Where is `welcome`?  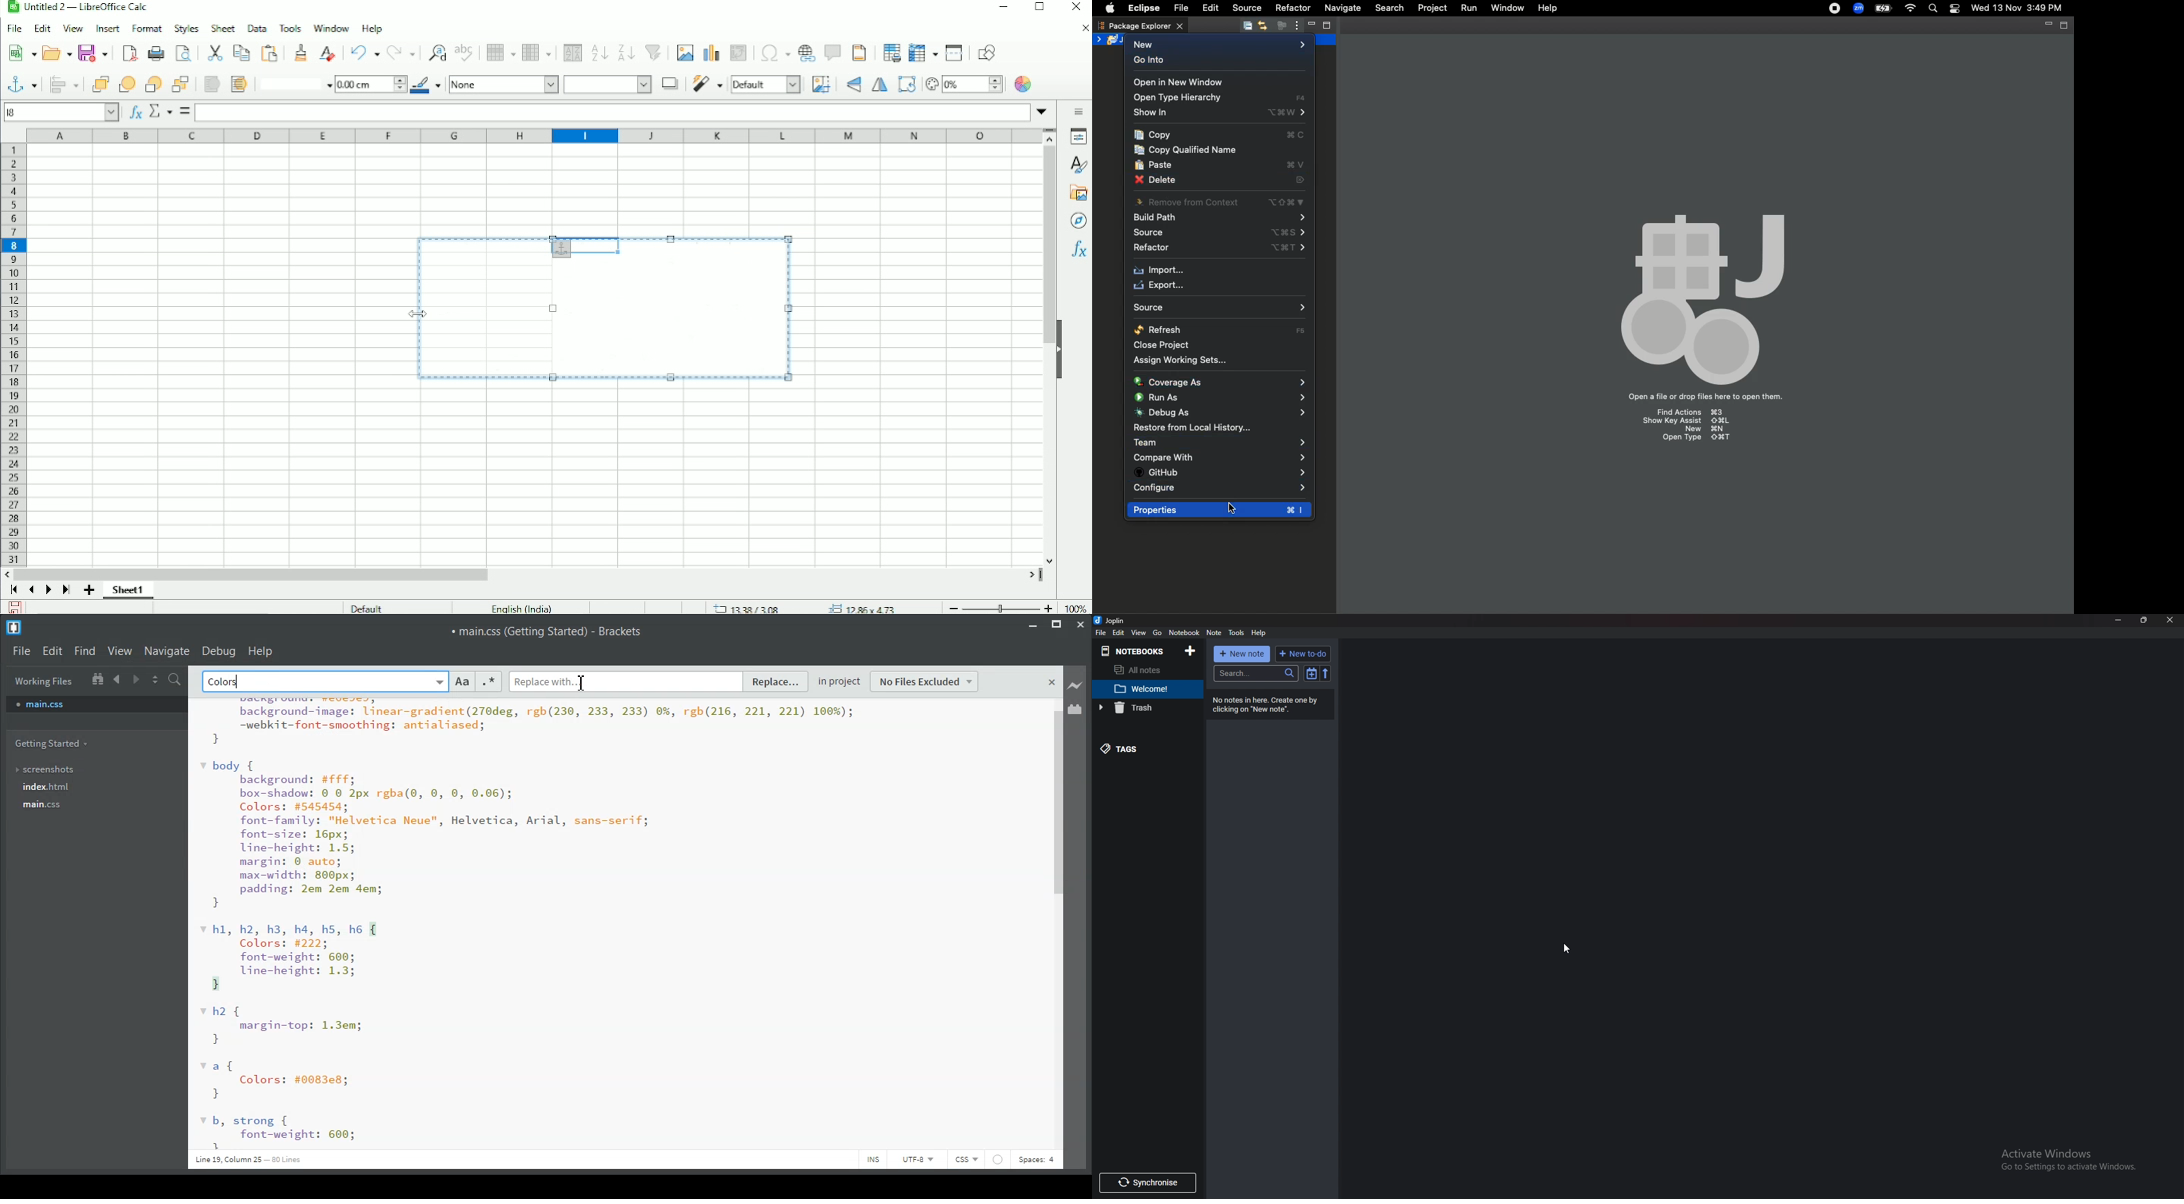 welcome is located at coordinates (1144, 690).